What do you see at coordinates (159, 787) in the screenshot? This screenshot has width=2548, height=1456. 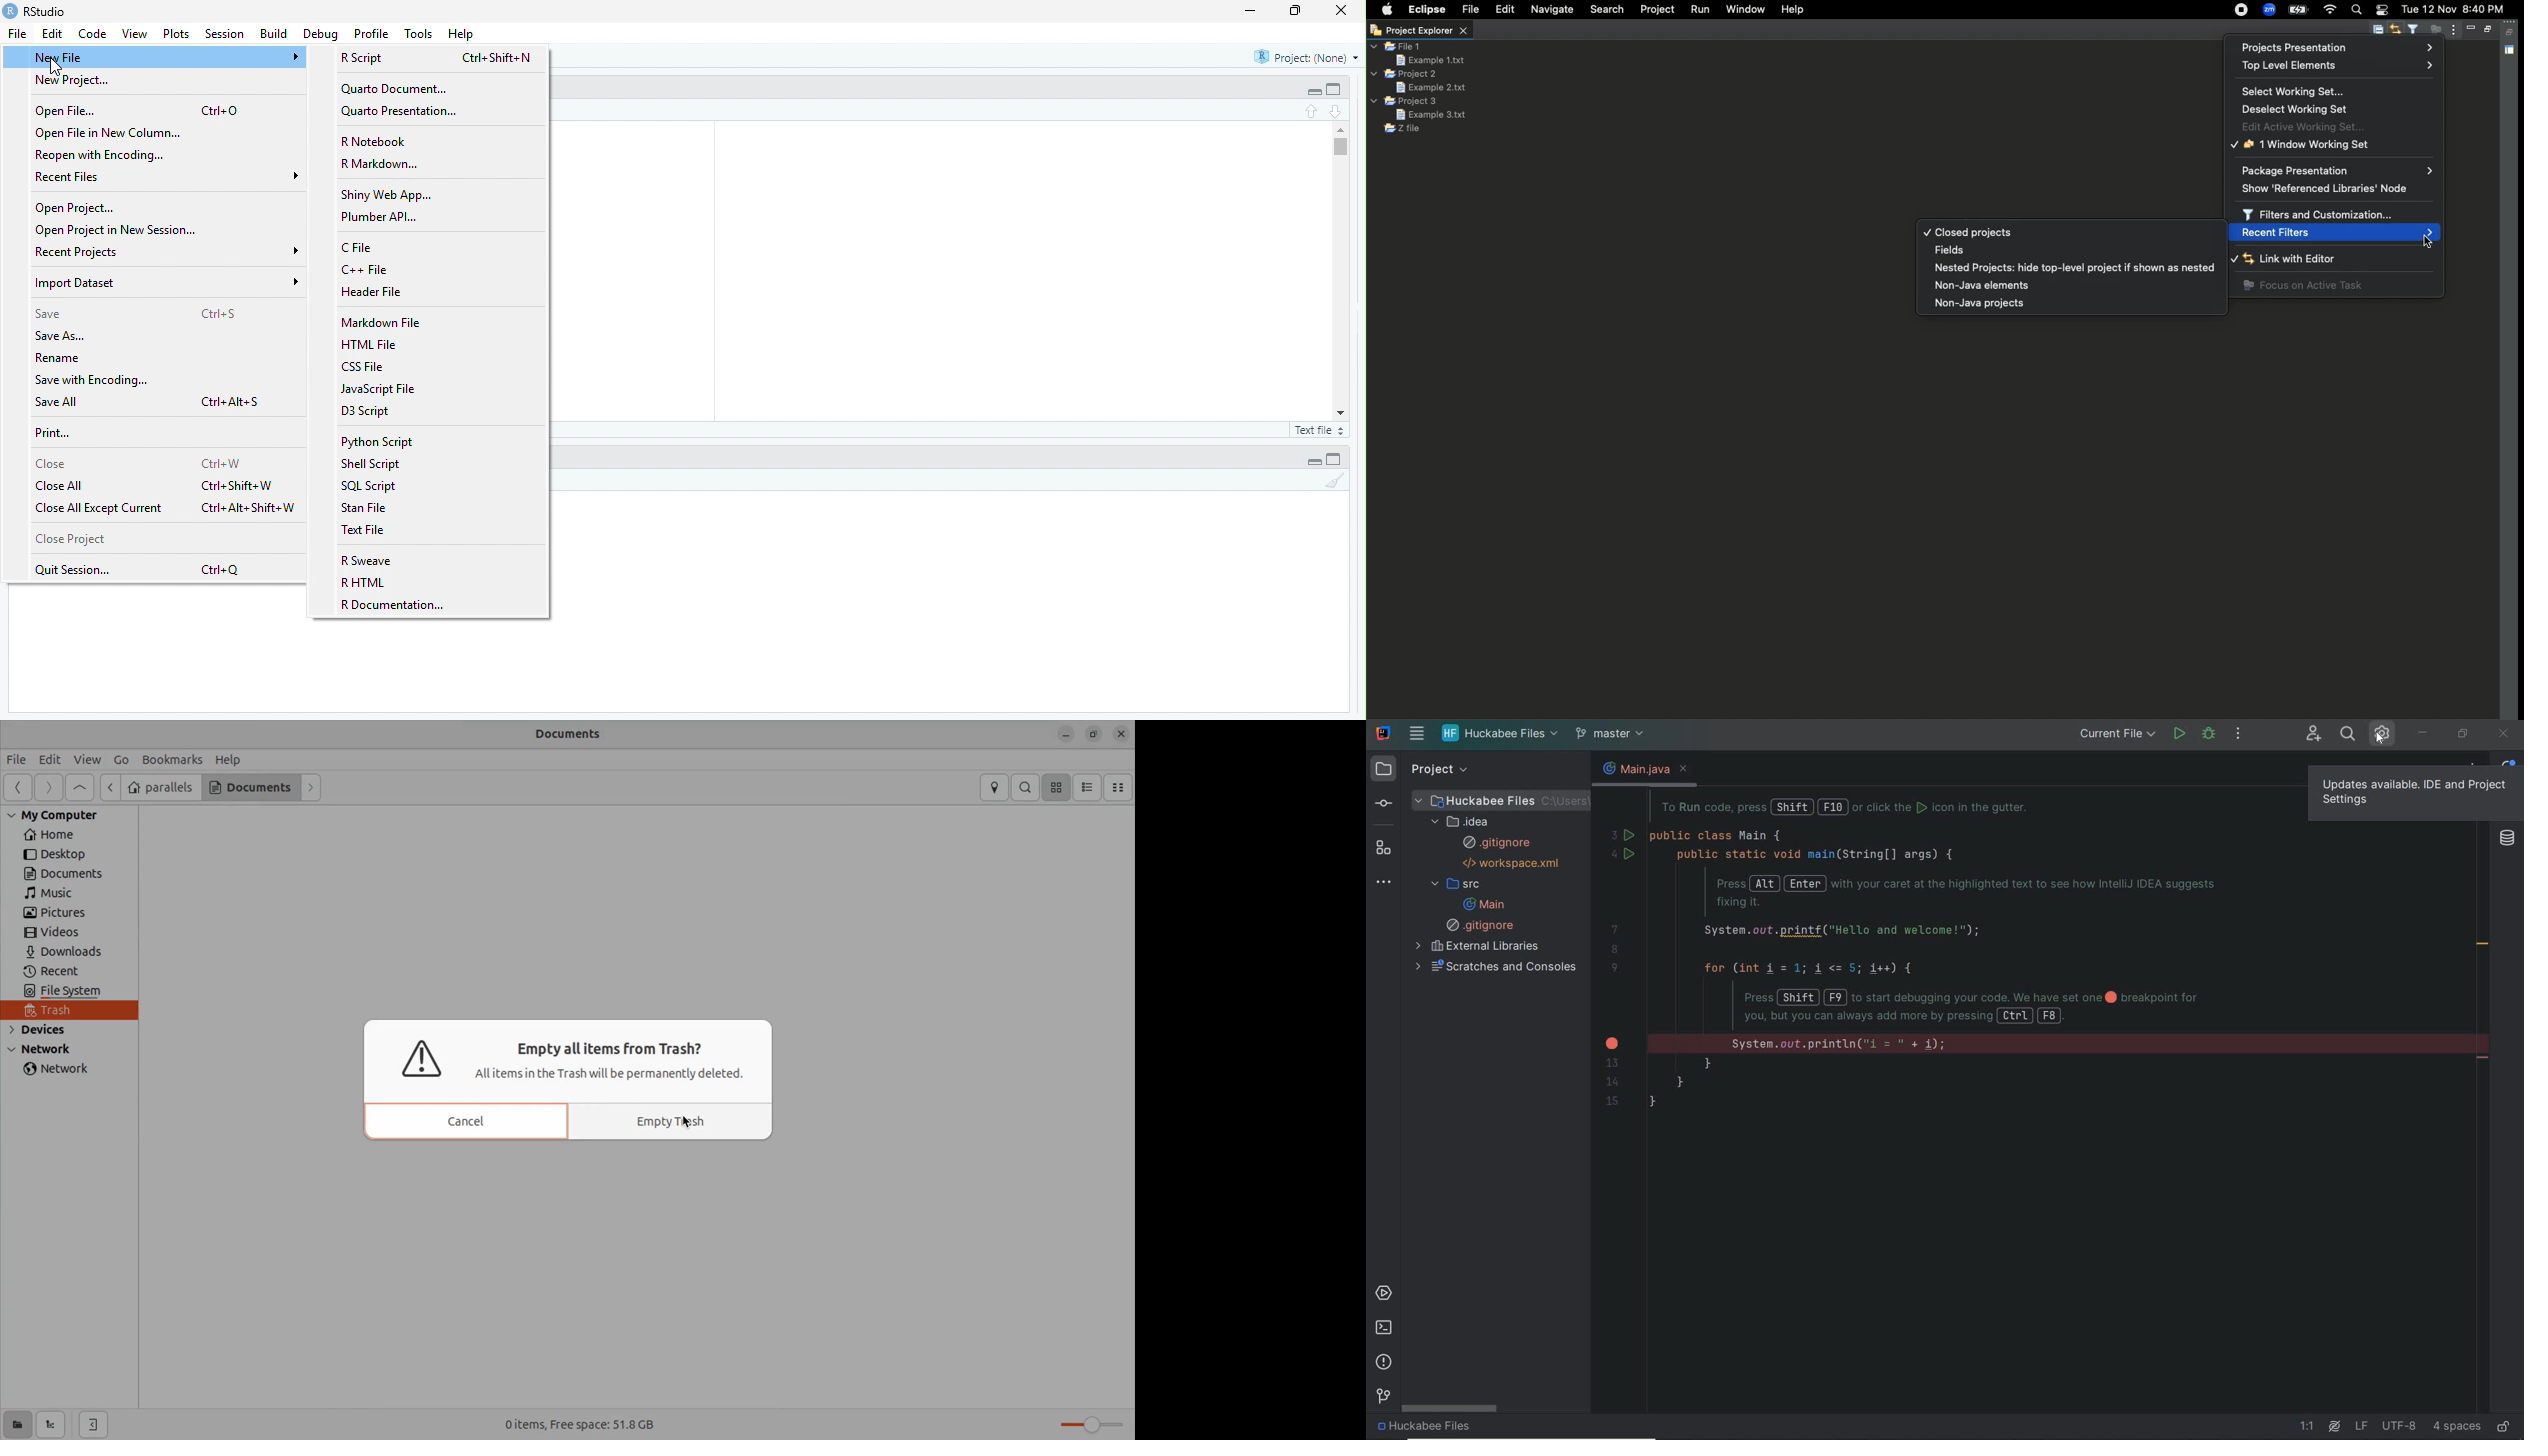 I see `parallels` at bounding box center [159, 787].